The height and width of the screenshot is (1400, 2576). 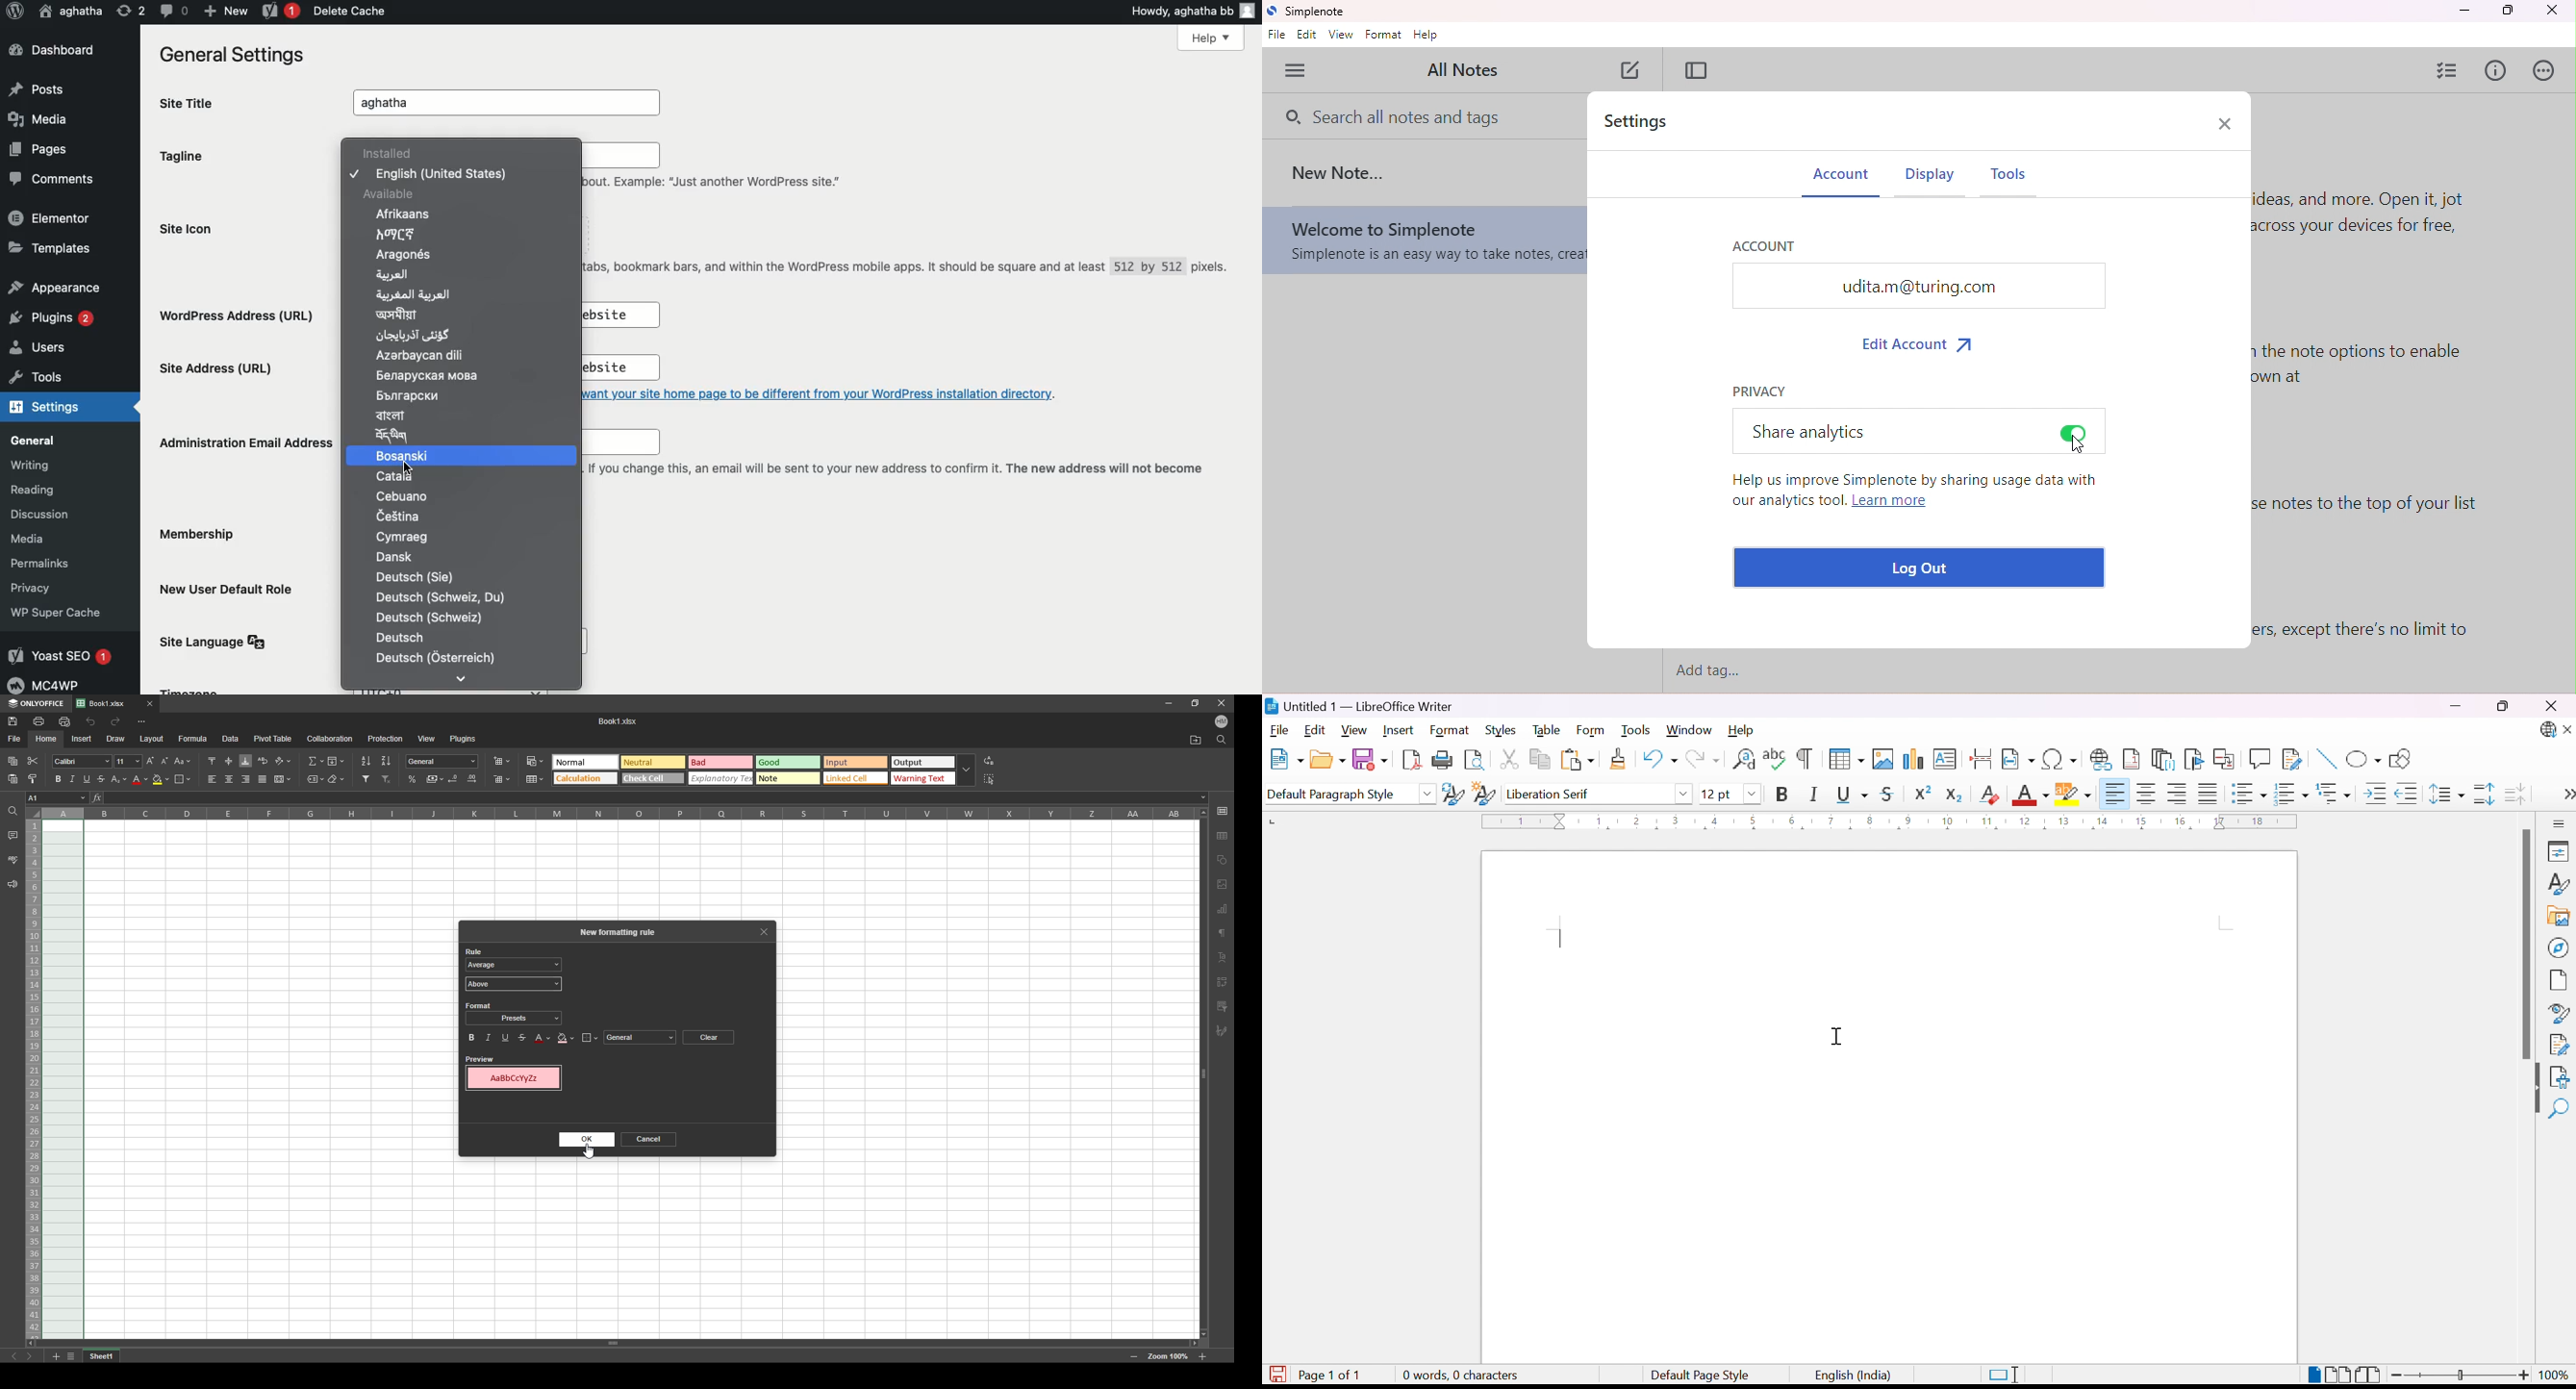 I want to click on font color, so click(x=543, y=1038).